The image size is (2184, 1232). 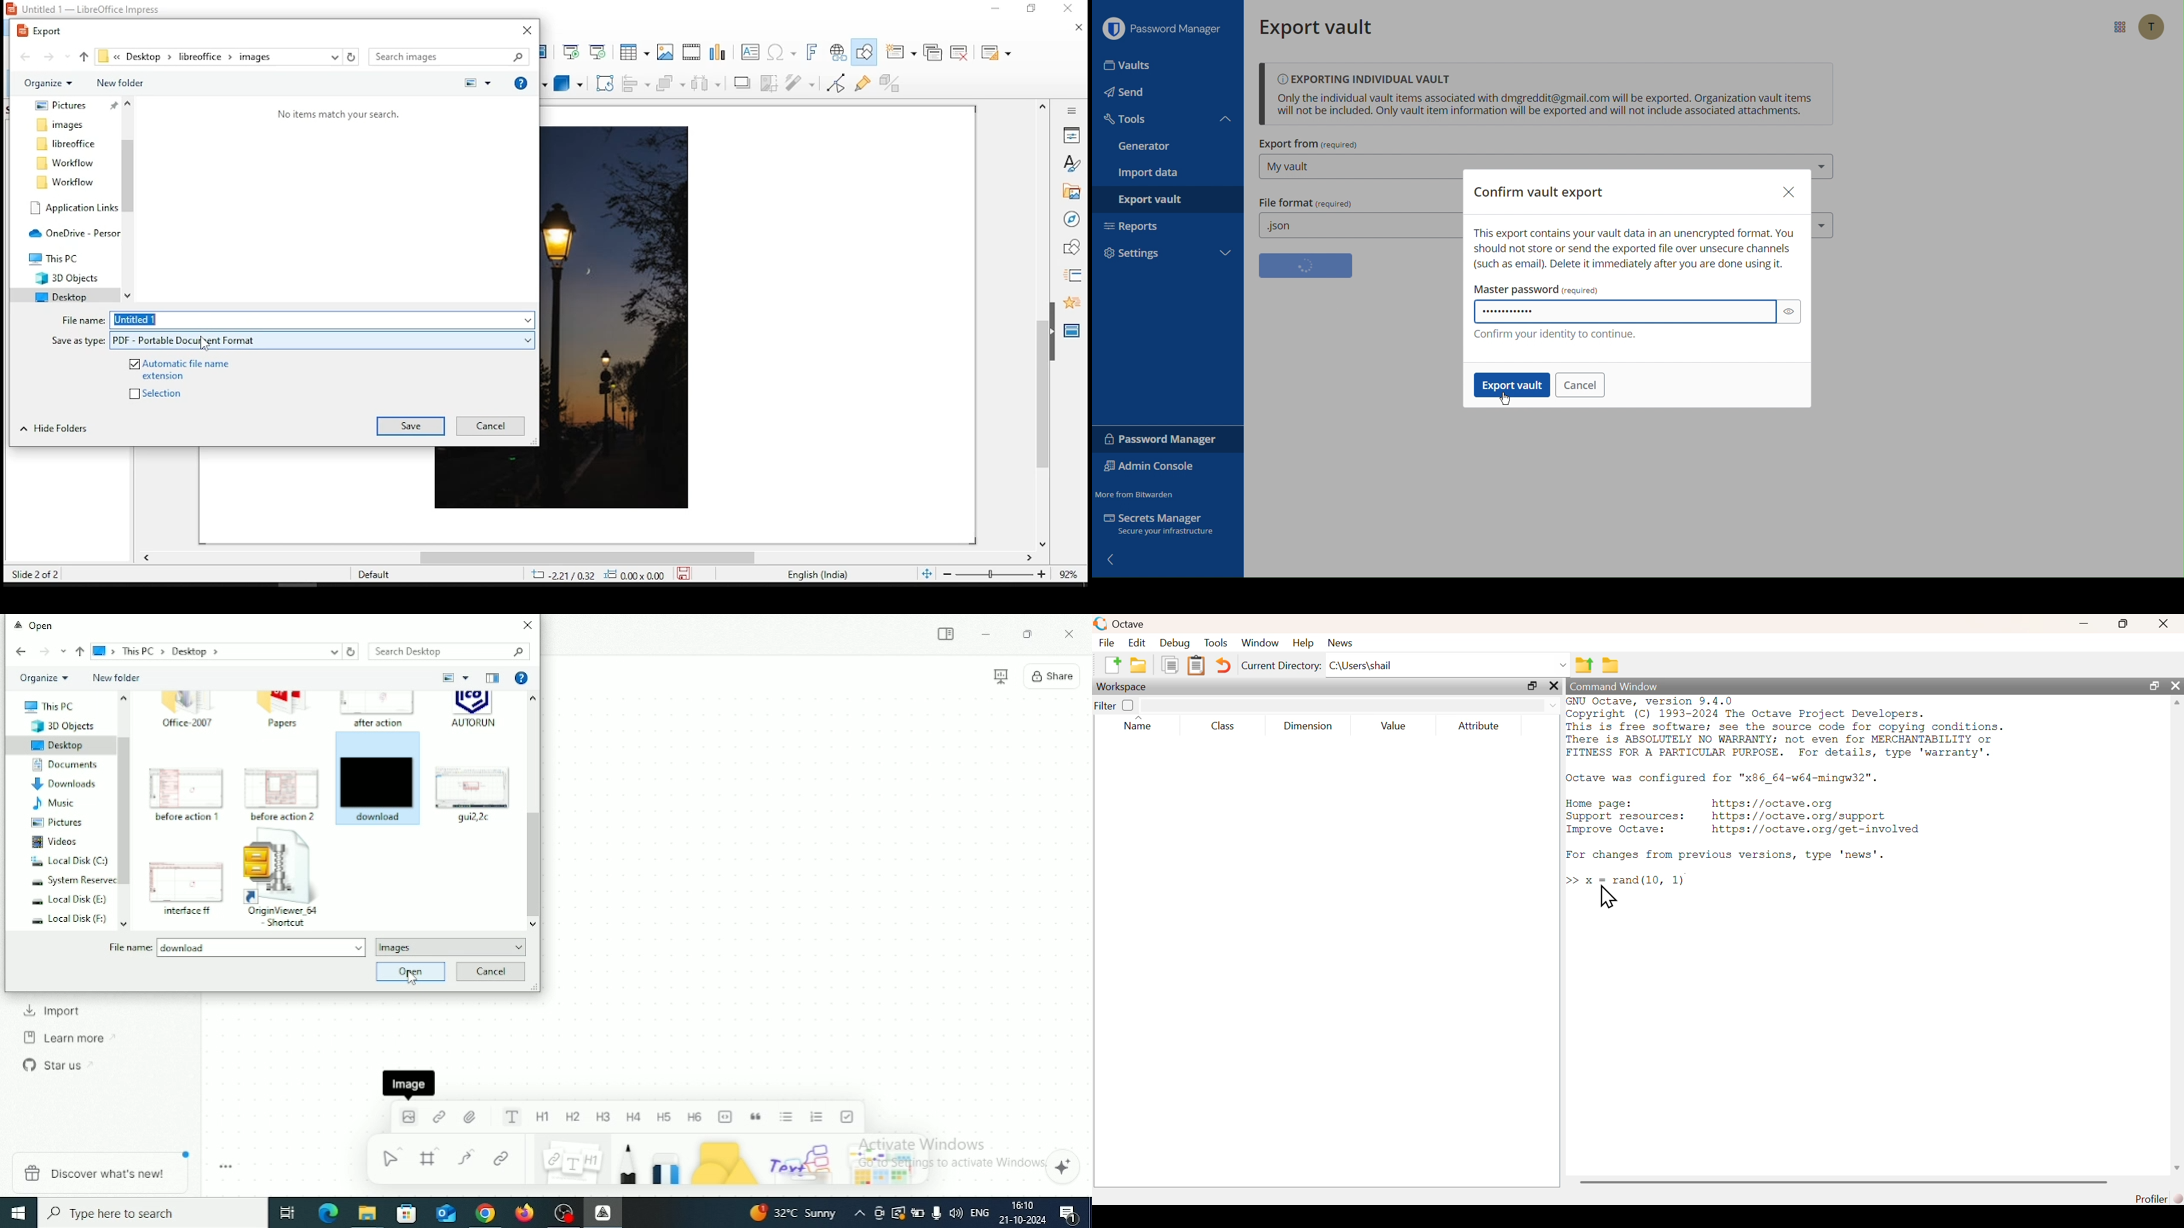 I want to click on Numbered list, so click(x=818, y=1117).